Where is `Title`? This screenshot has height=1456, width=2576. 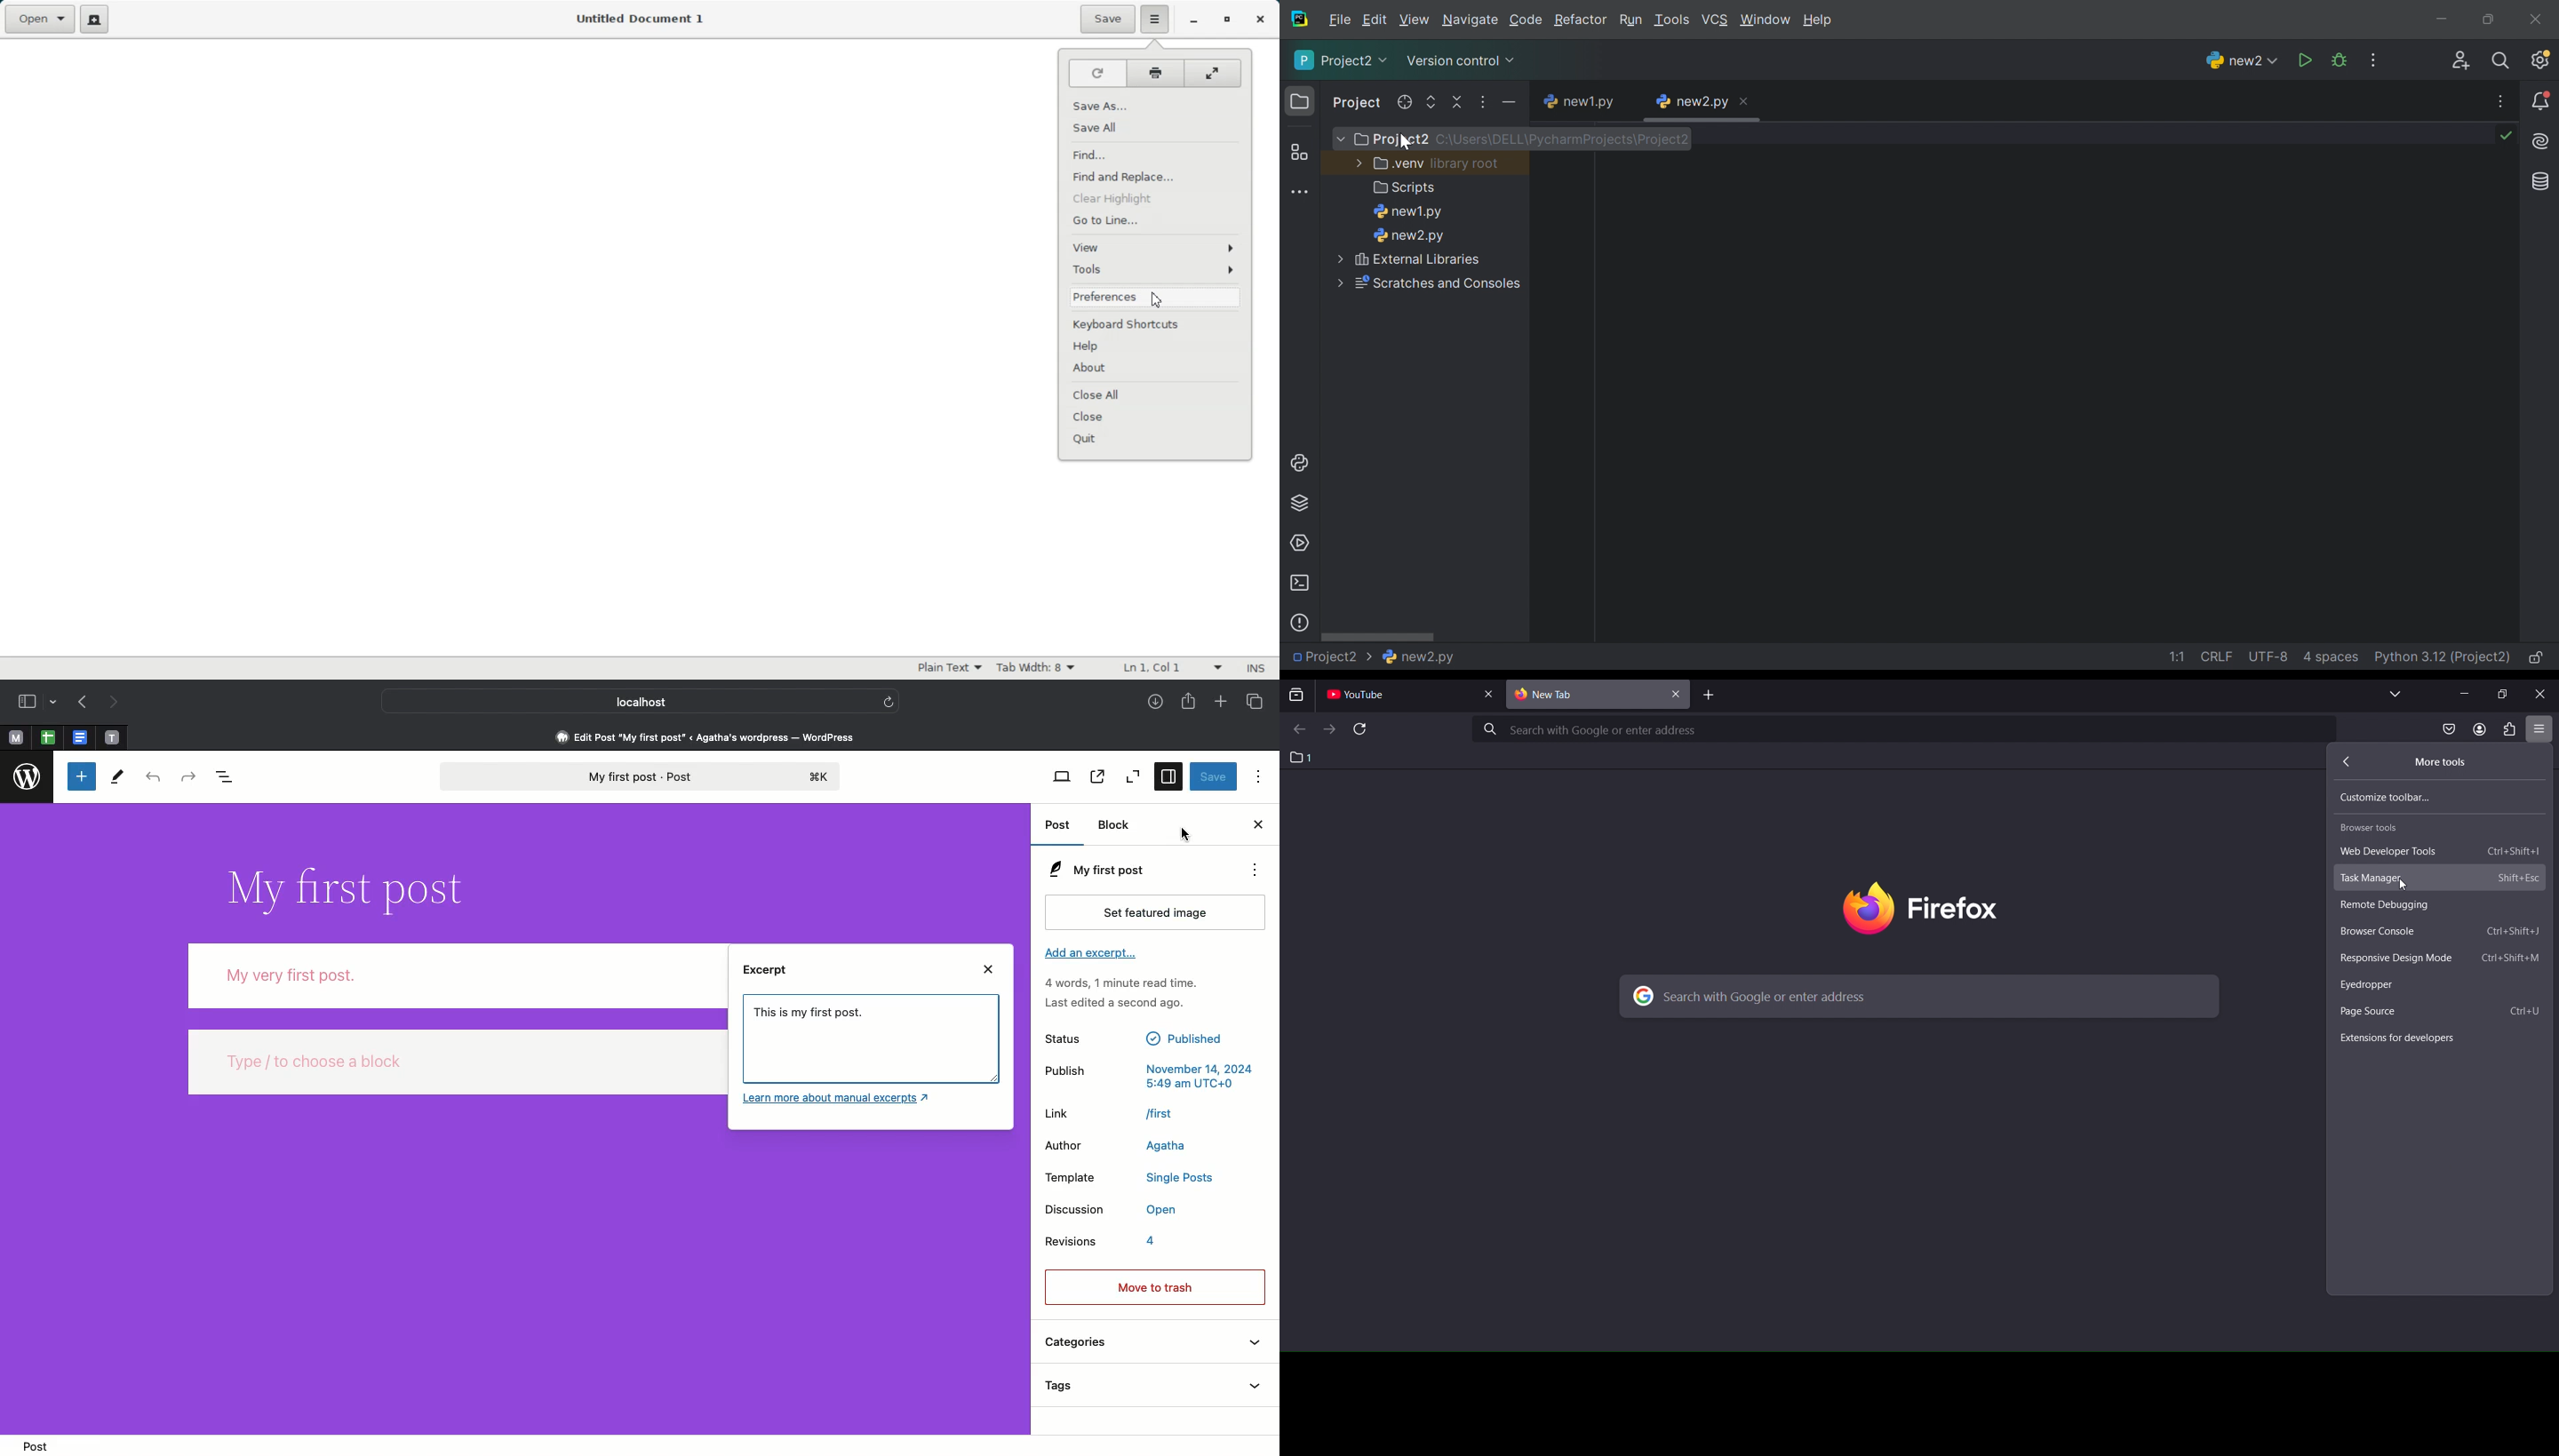
Title is located at coordinates (343, 886).